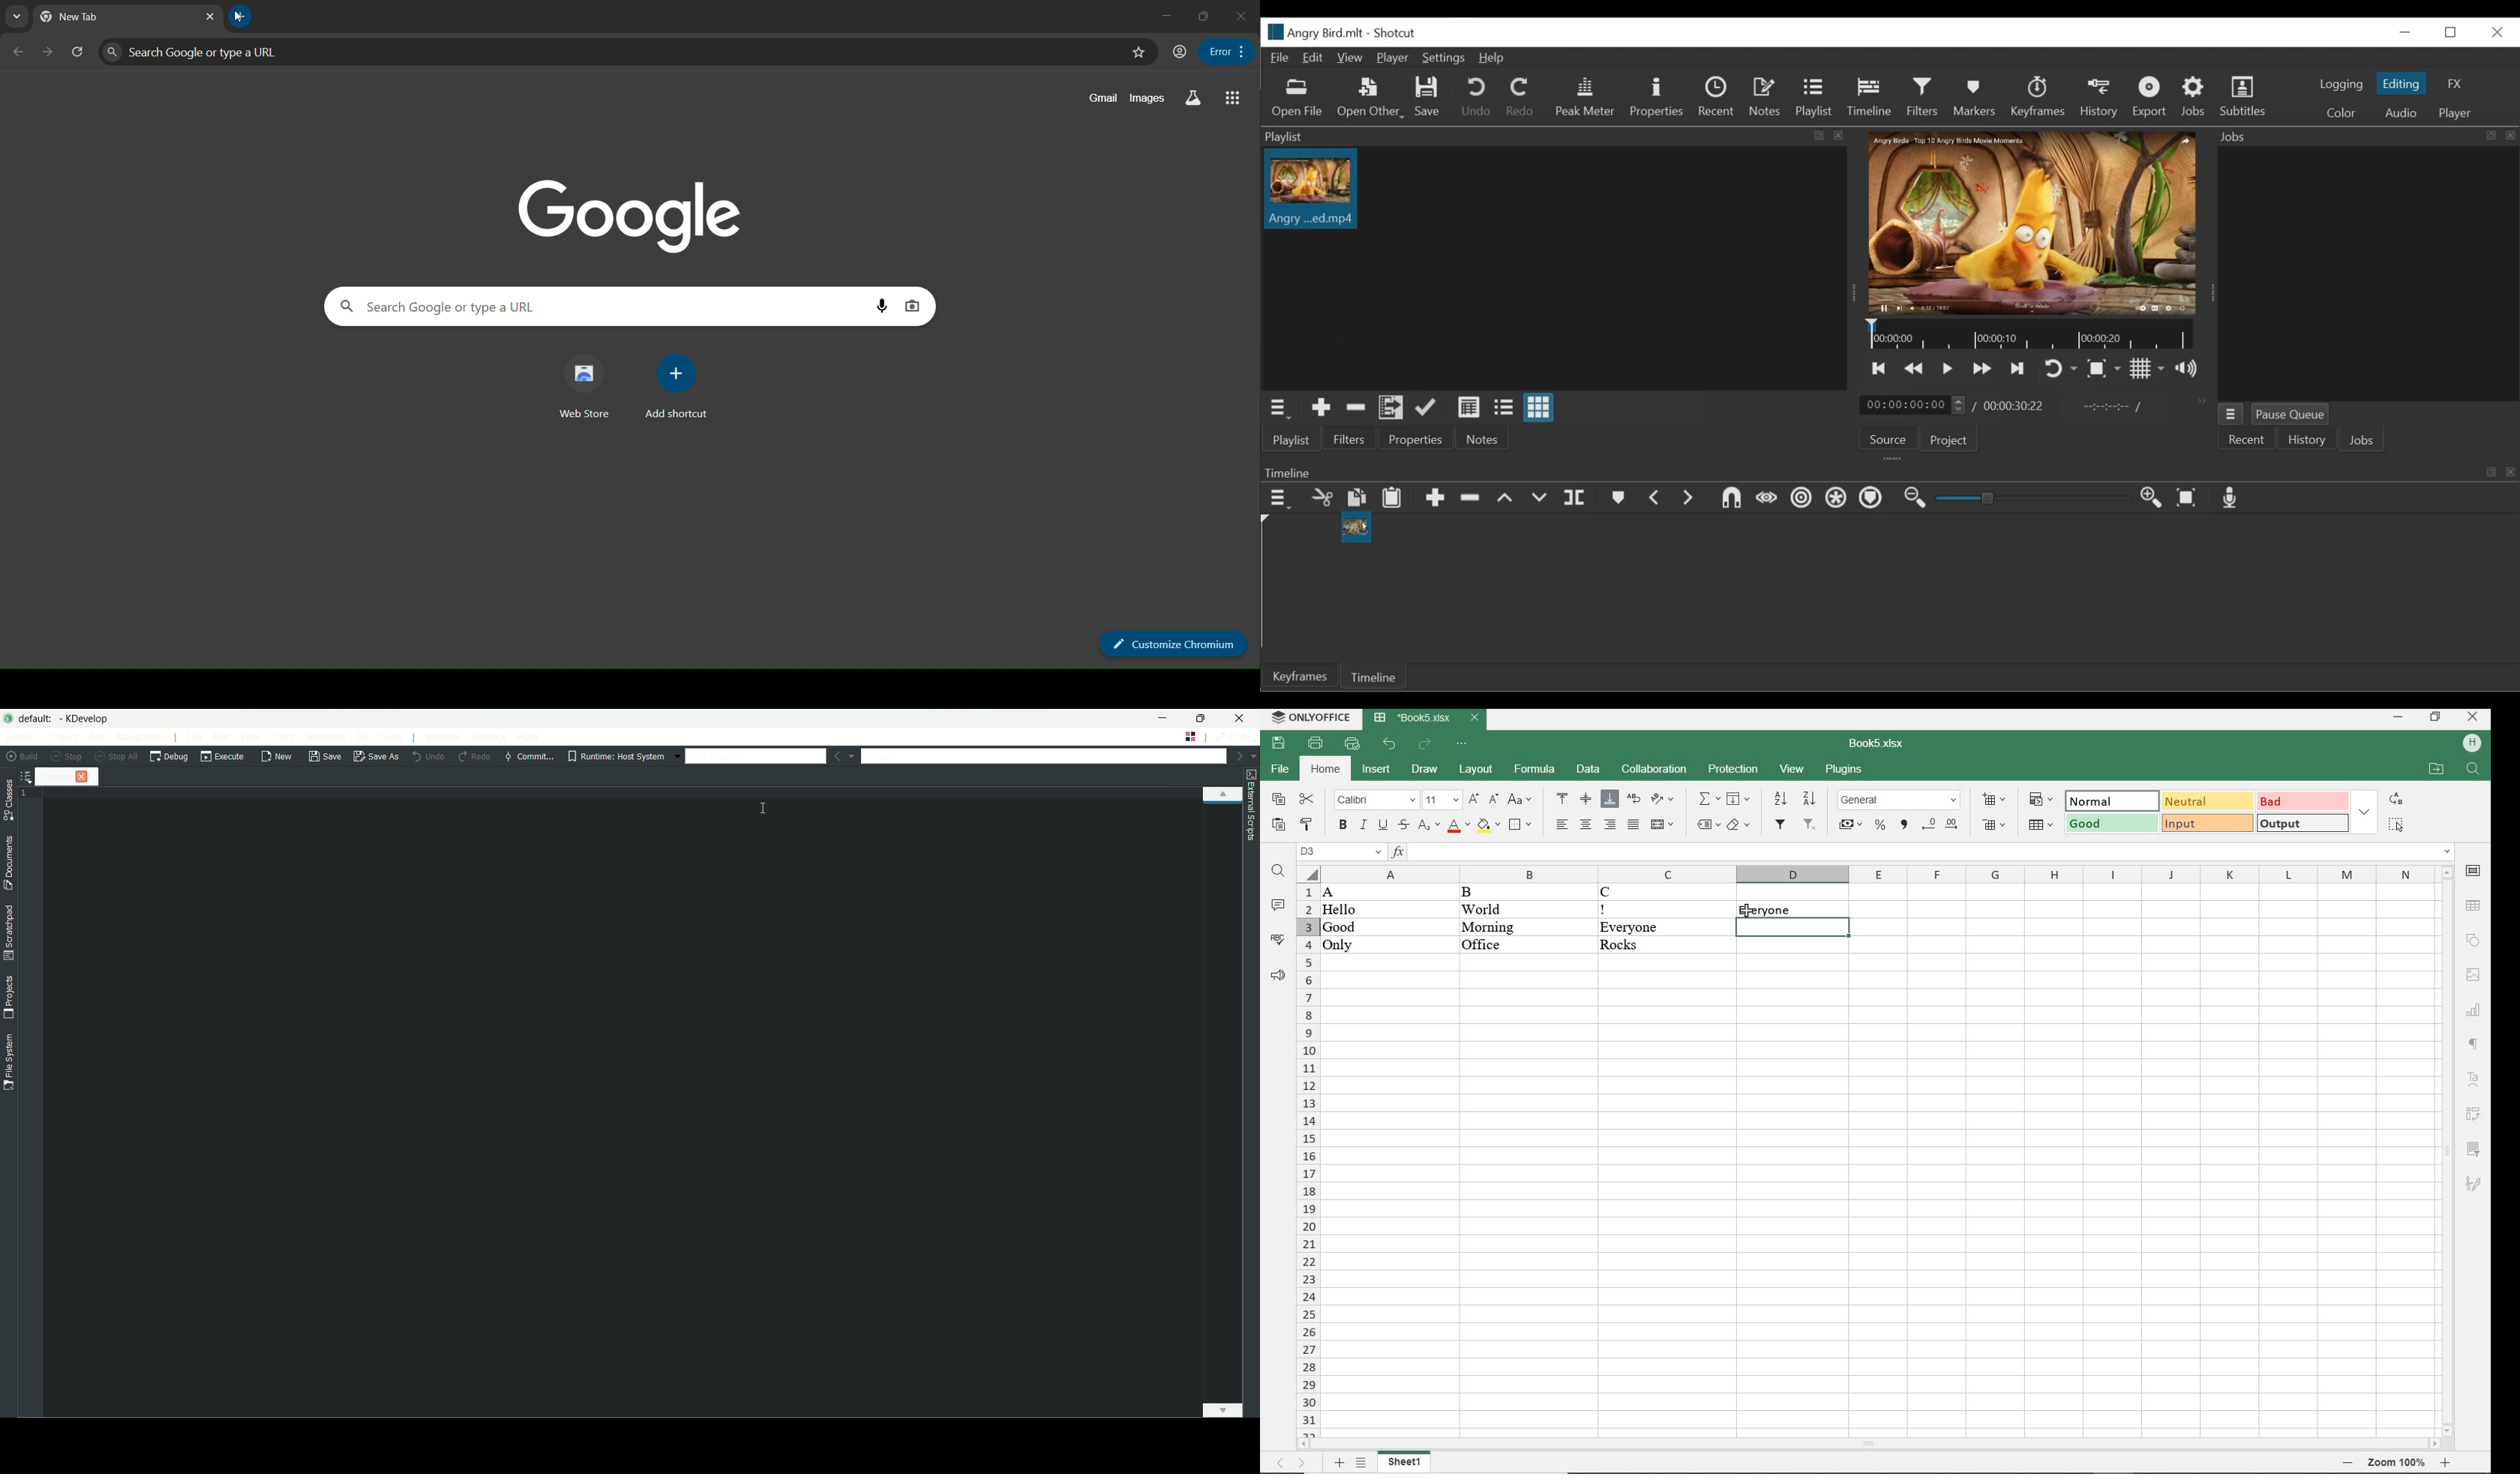 The height and width of the screenshot is (1484, 2520). Describe the element at coordinates (1278, 408) in the screenshot. I see `Playlist menu` at that location.